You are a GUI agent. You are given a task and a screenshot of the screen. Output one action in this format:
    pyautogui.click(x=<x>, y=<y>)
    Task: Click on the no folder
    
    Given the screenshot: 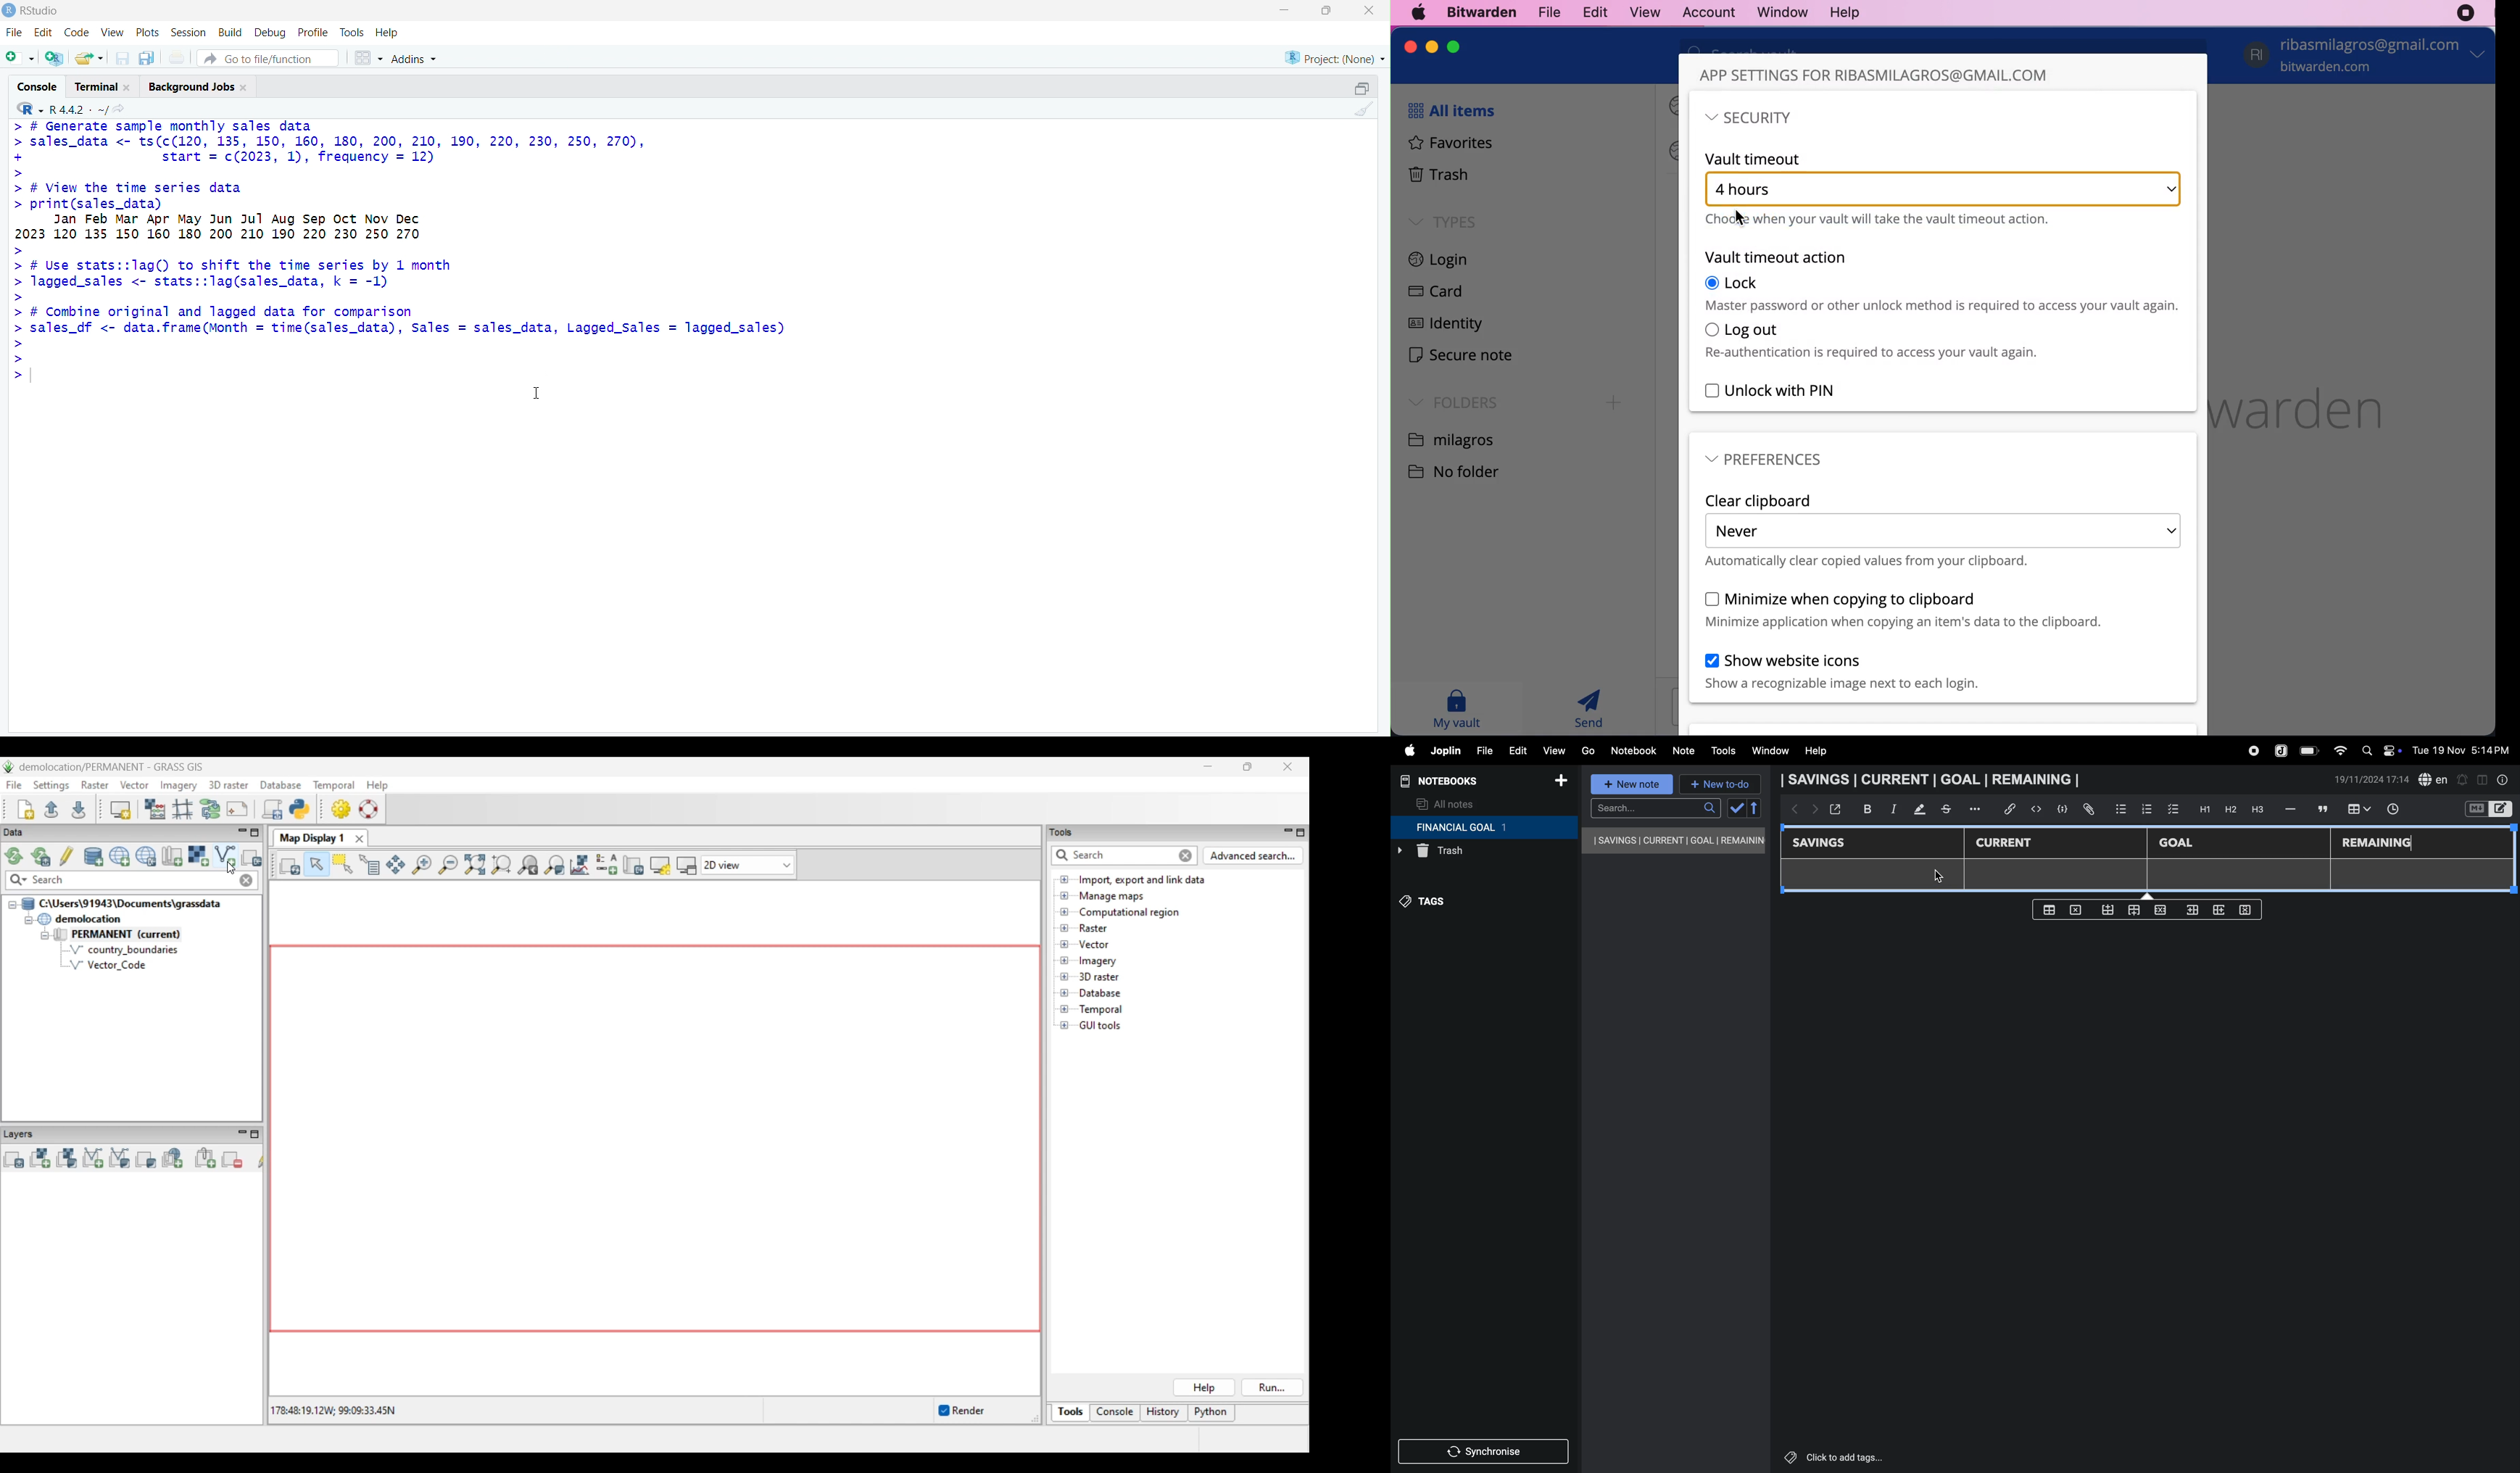 What is the action you would take?
    pyautogui.click(x=1462, y=470)
    